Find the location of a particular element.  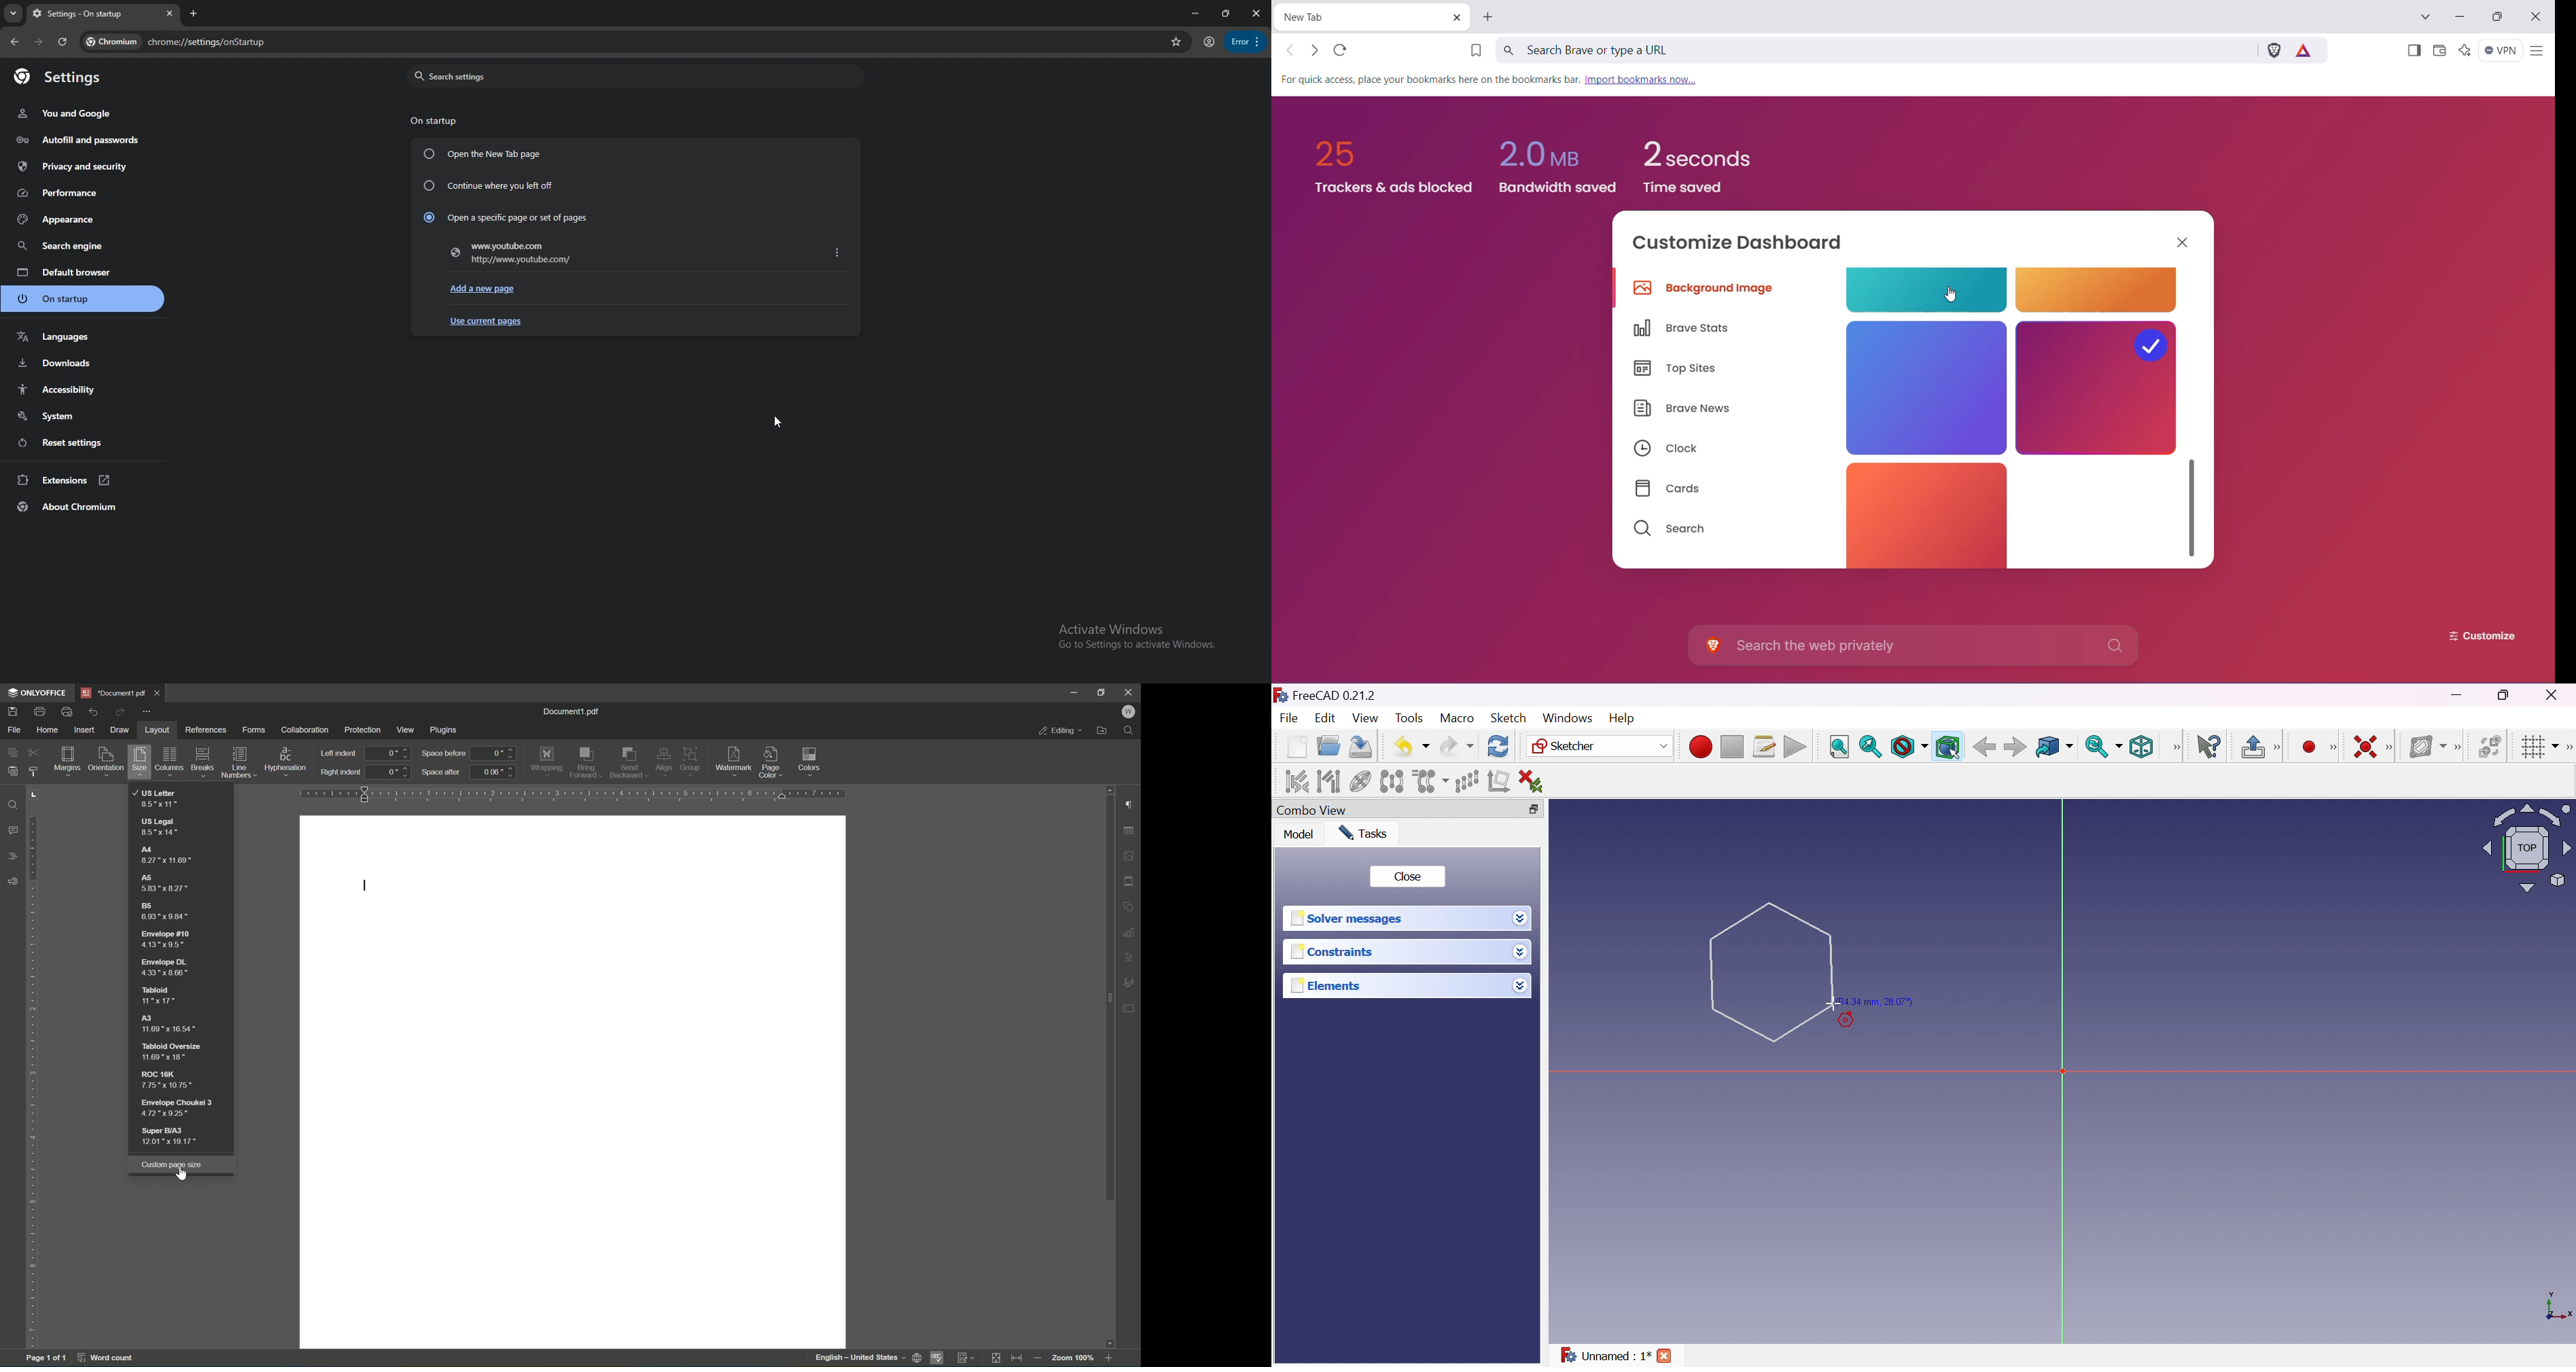

Go to linked object is located at coordinates (2054, 748).